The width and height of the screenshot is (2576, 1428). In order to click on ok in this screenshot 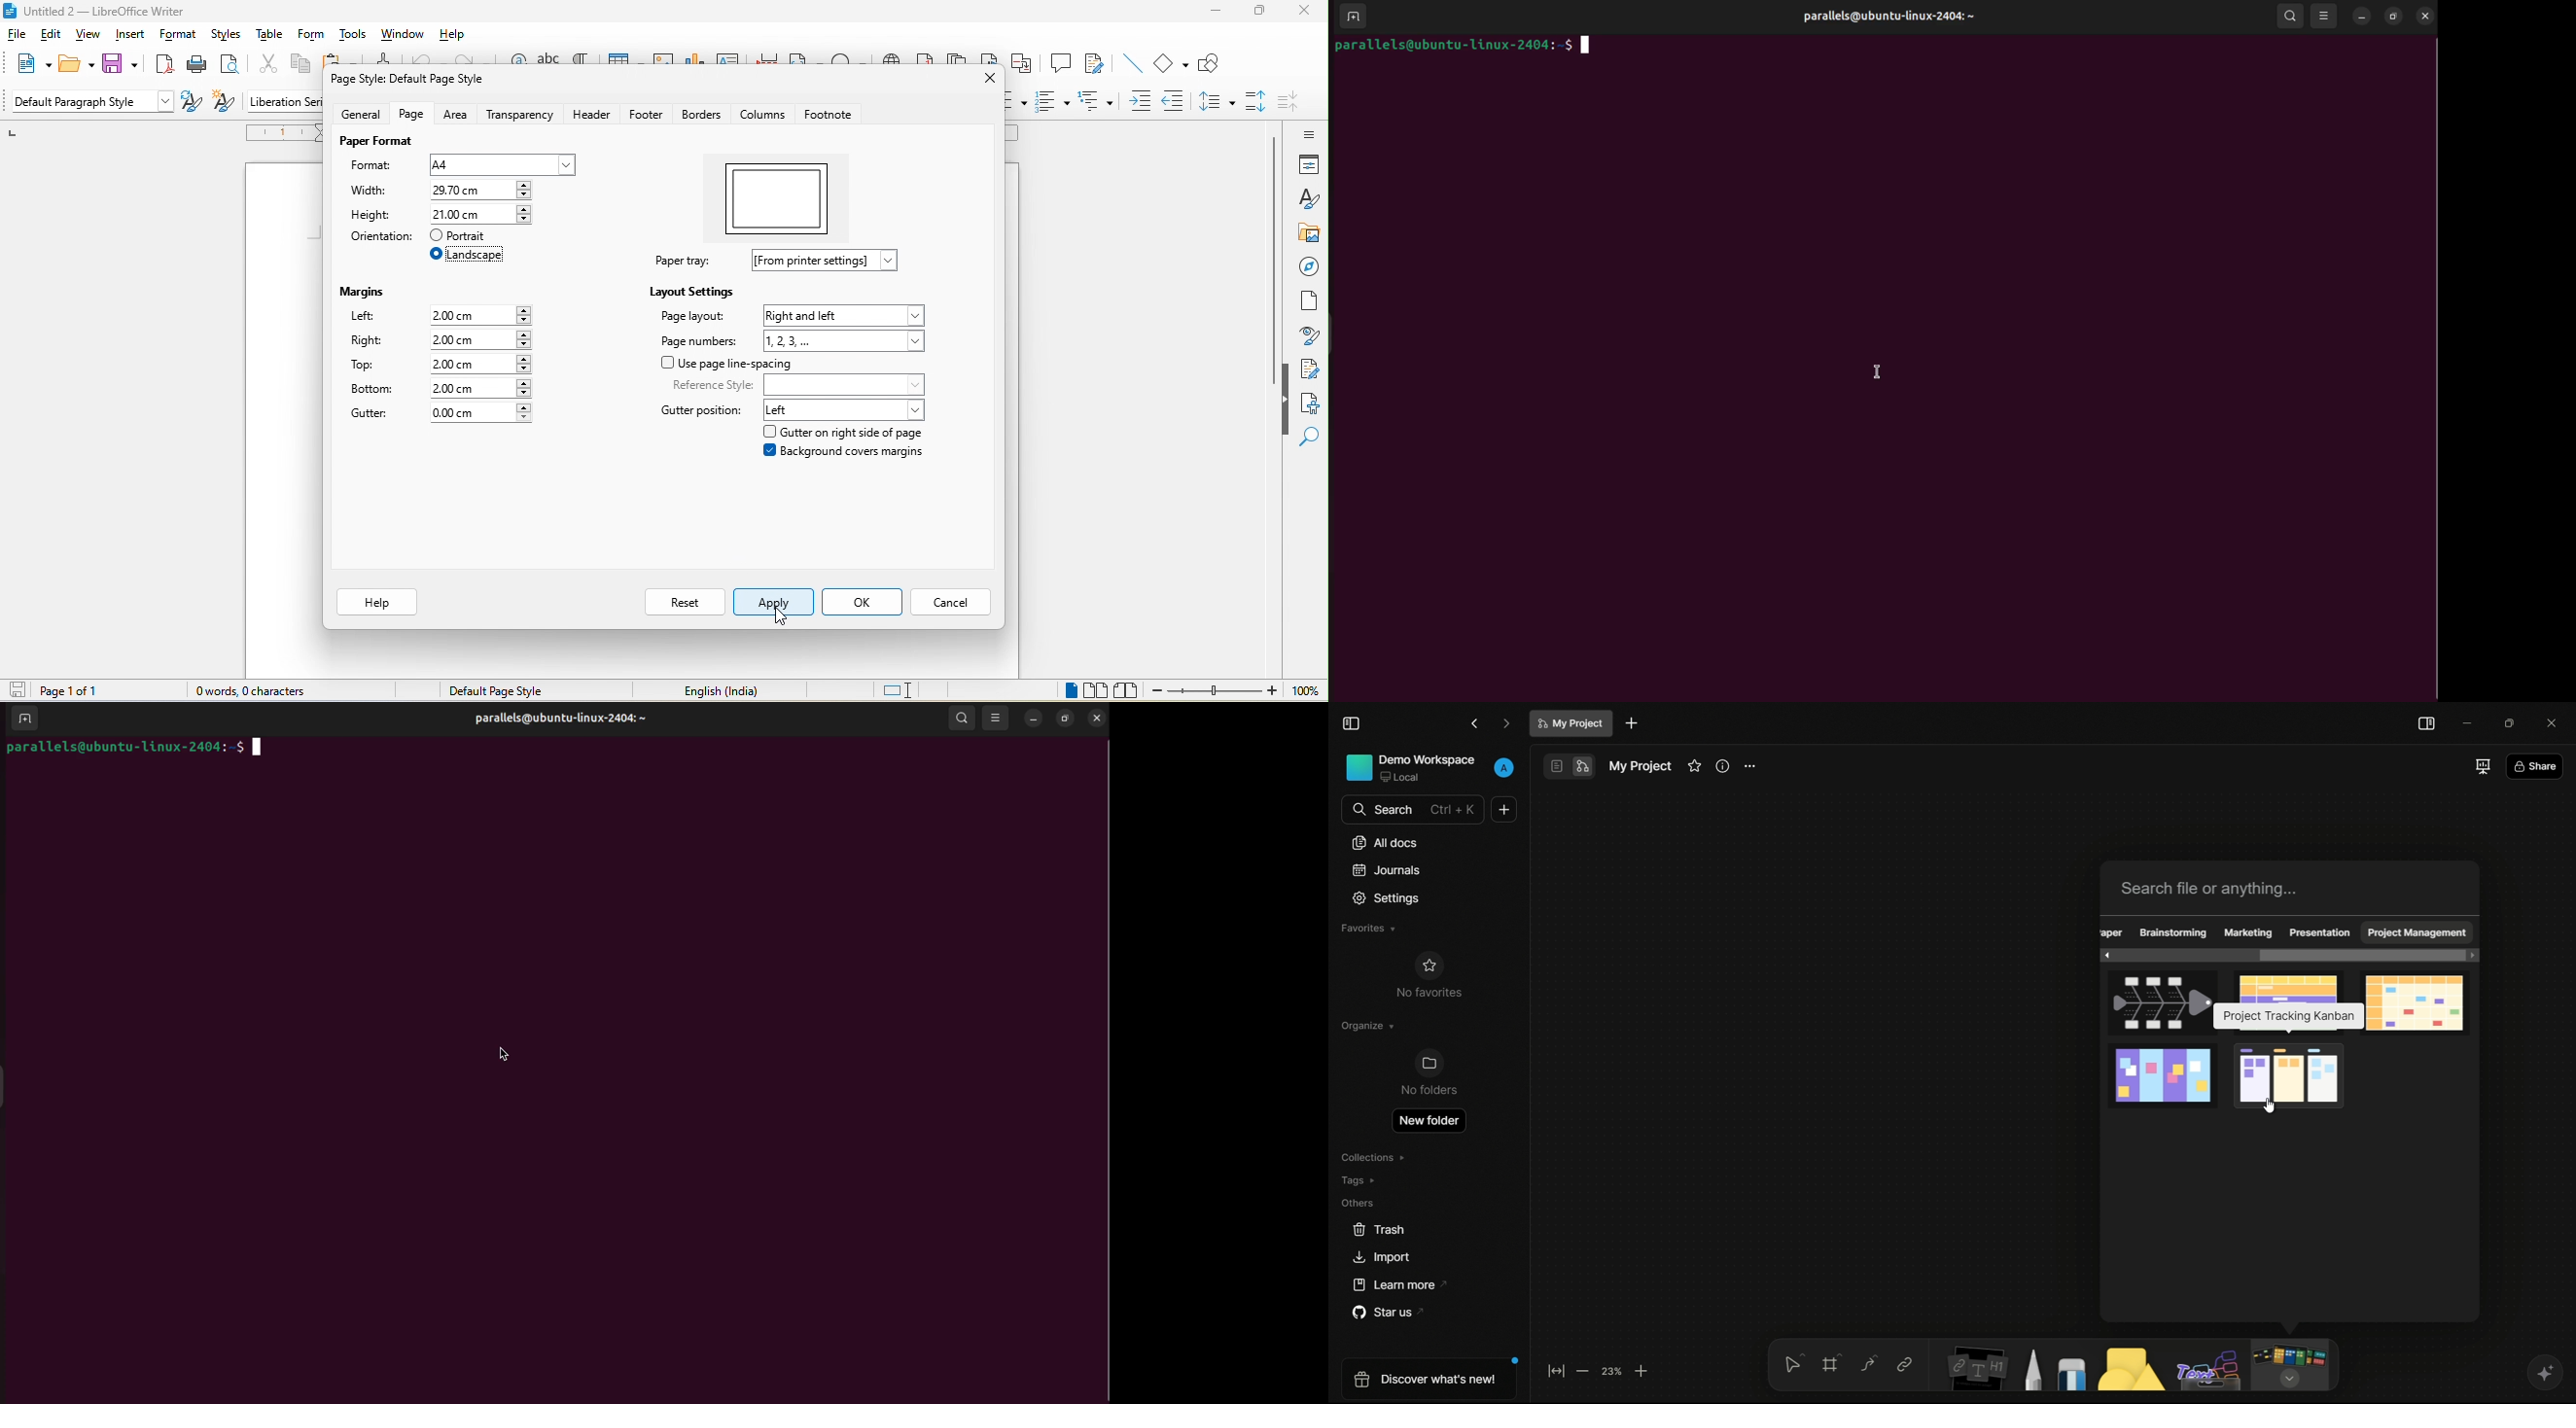, I will do `click(863, 602)`.